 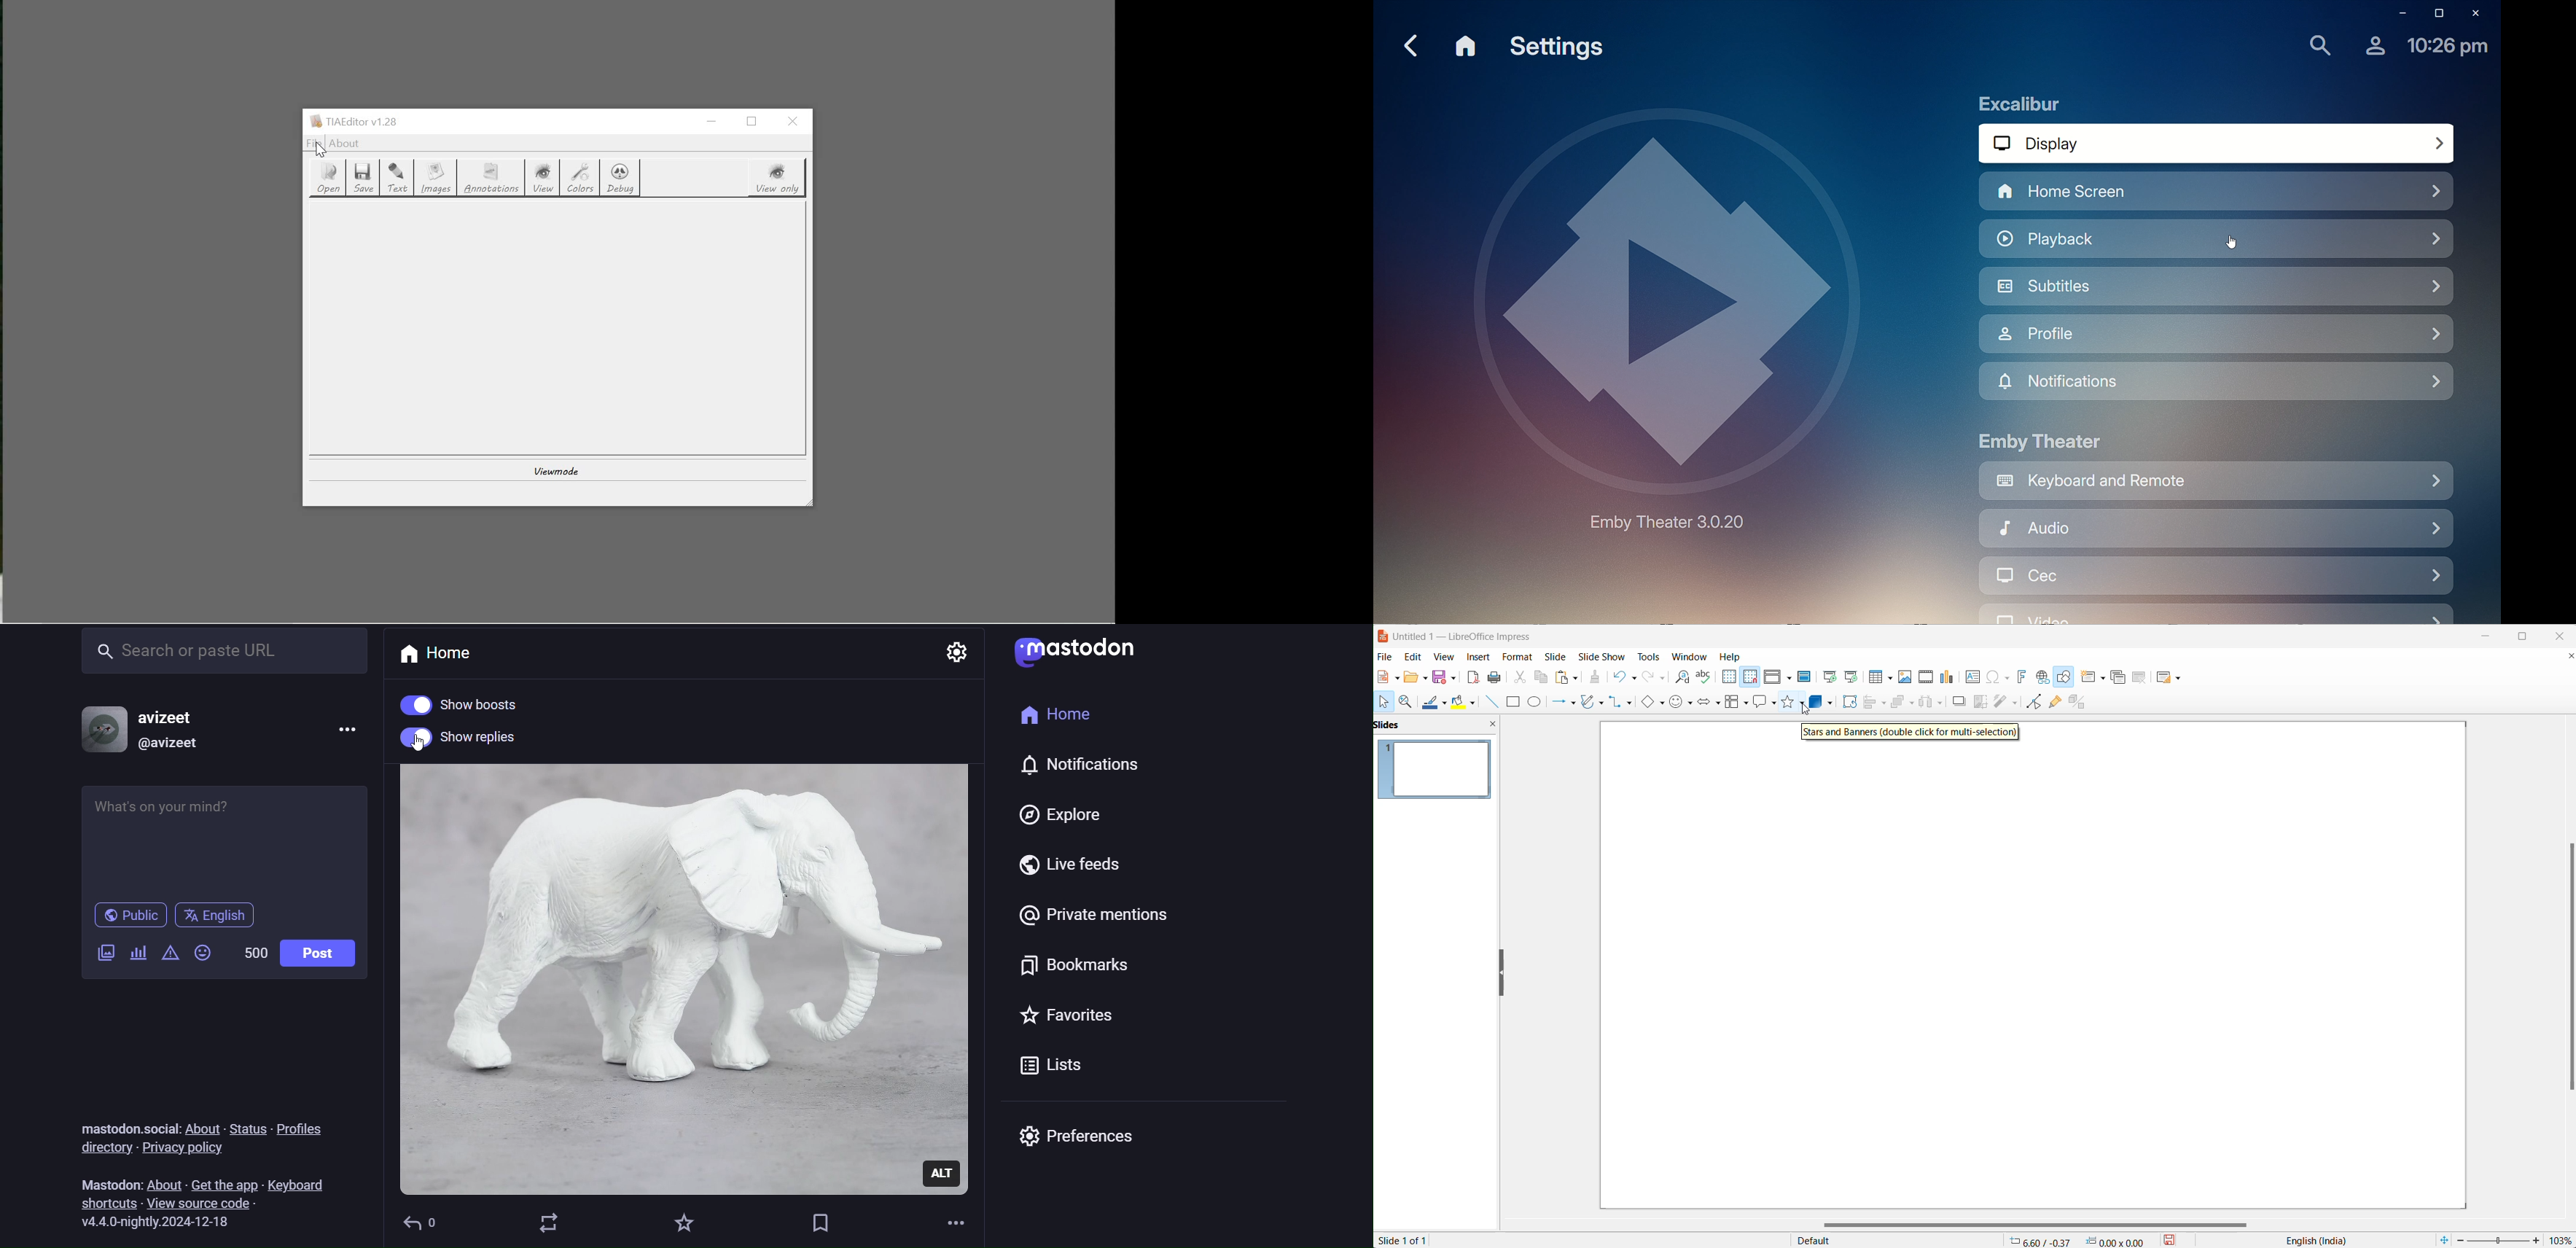 What do you see at coordinates (2094, 677) in the screenshot?
I see `NEW SLIDE` at bounding box center [2094, 677].